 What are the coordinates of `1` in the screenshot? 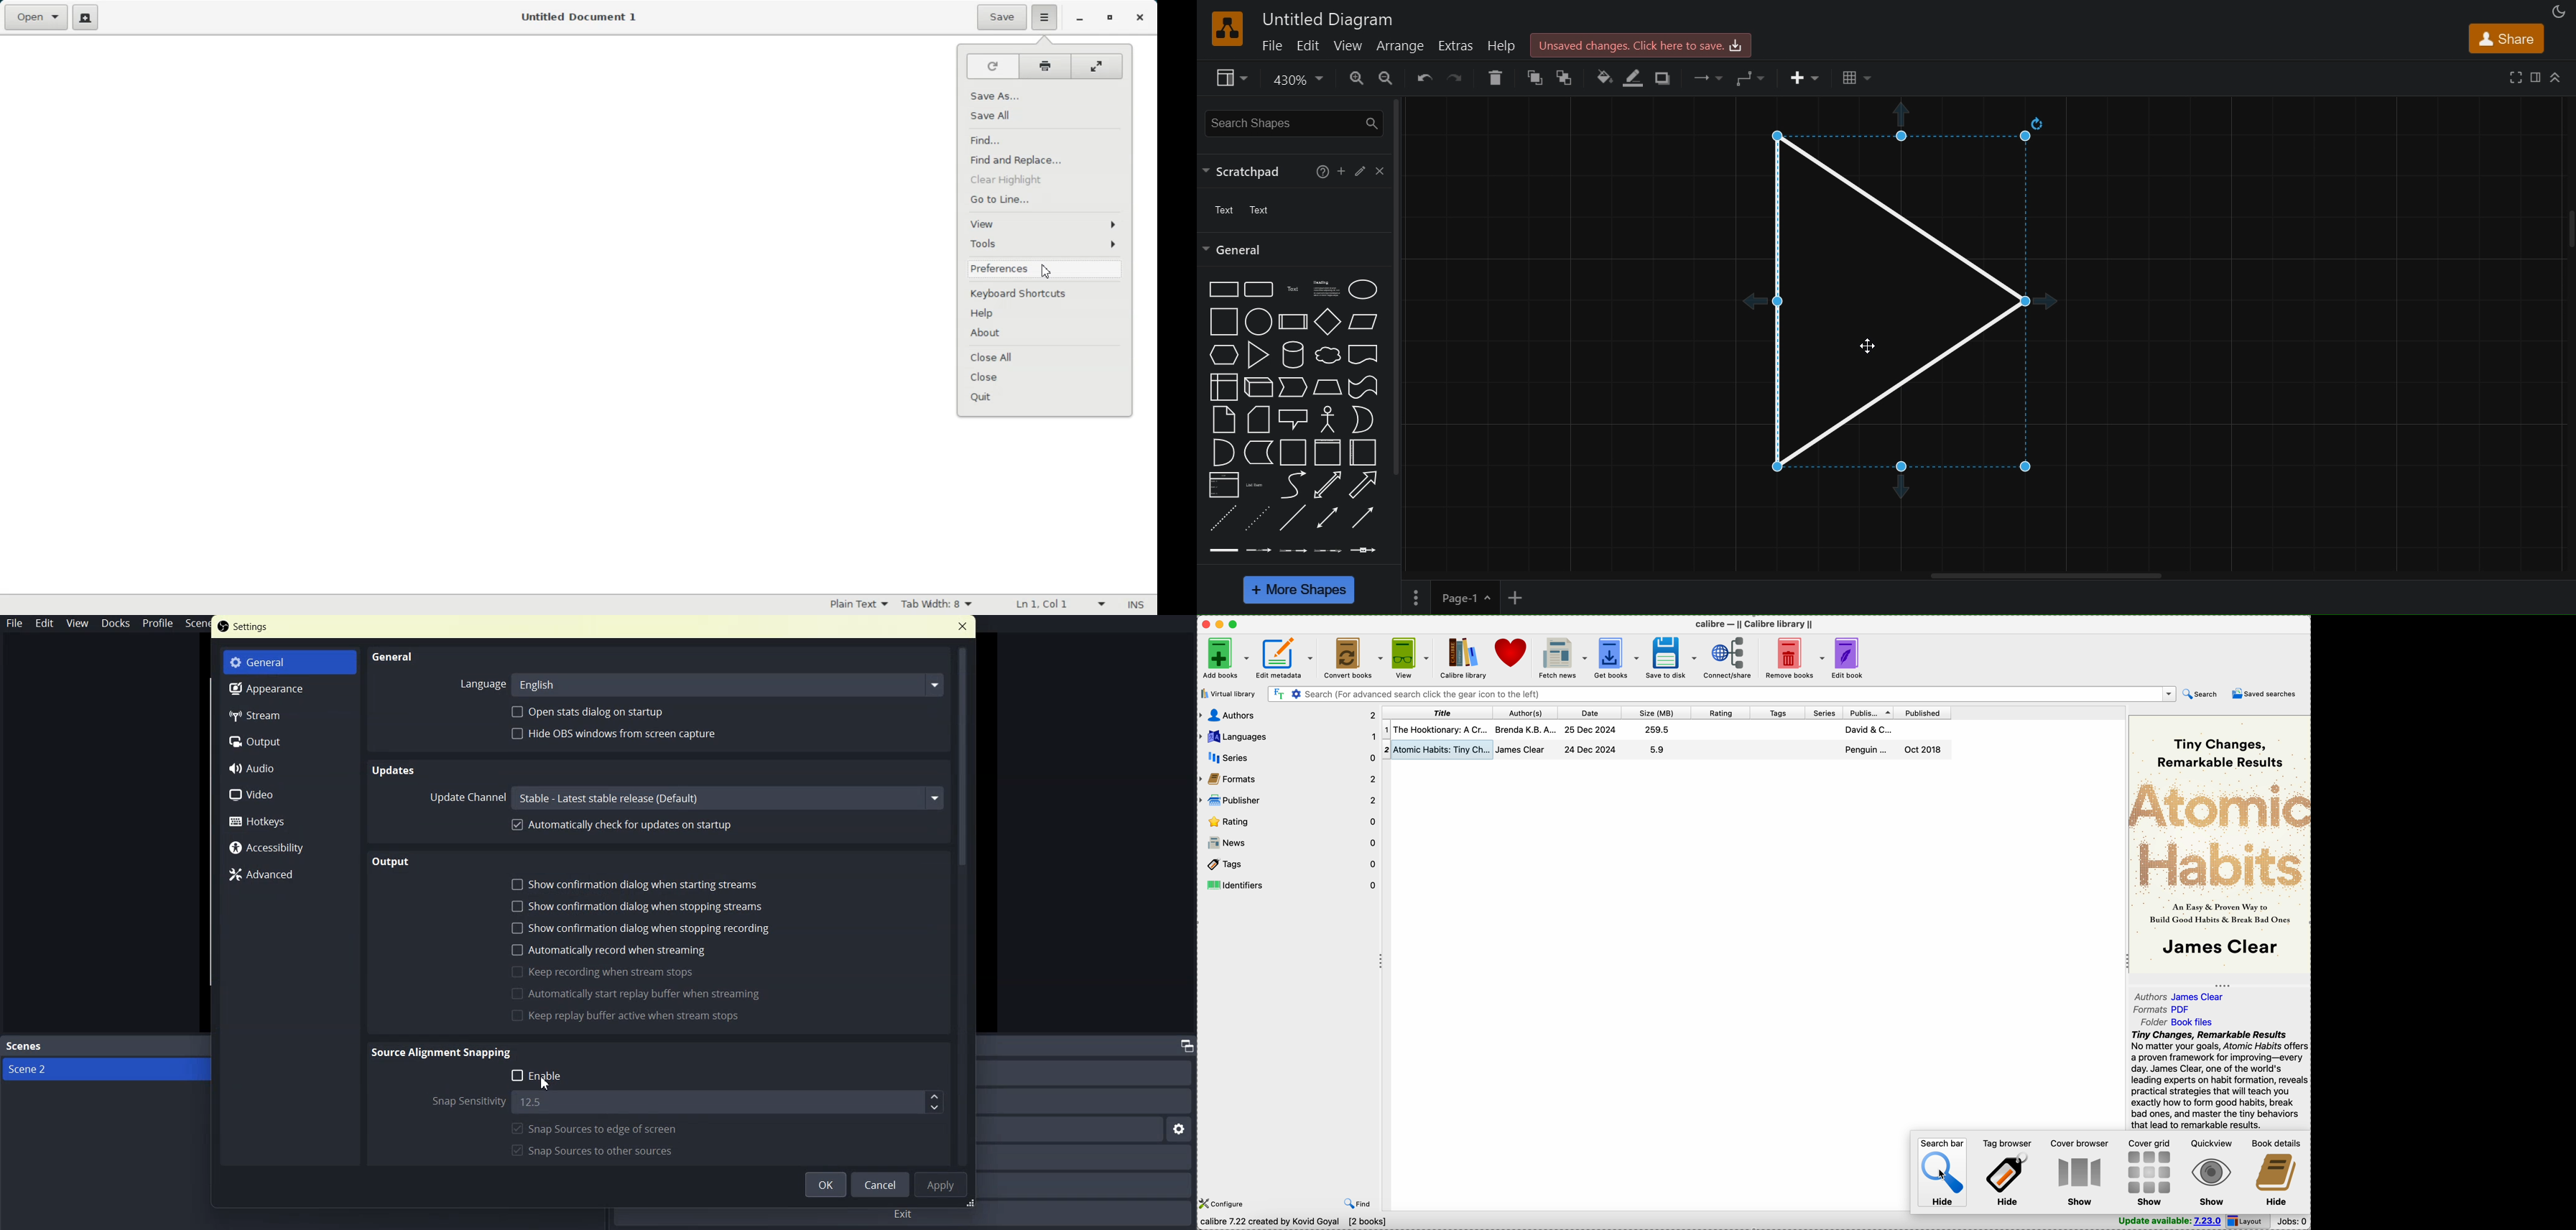 It's located at (1386, 730).